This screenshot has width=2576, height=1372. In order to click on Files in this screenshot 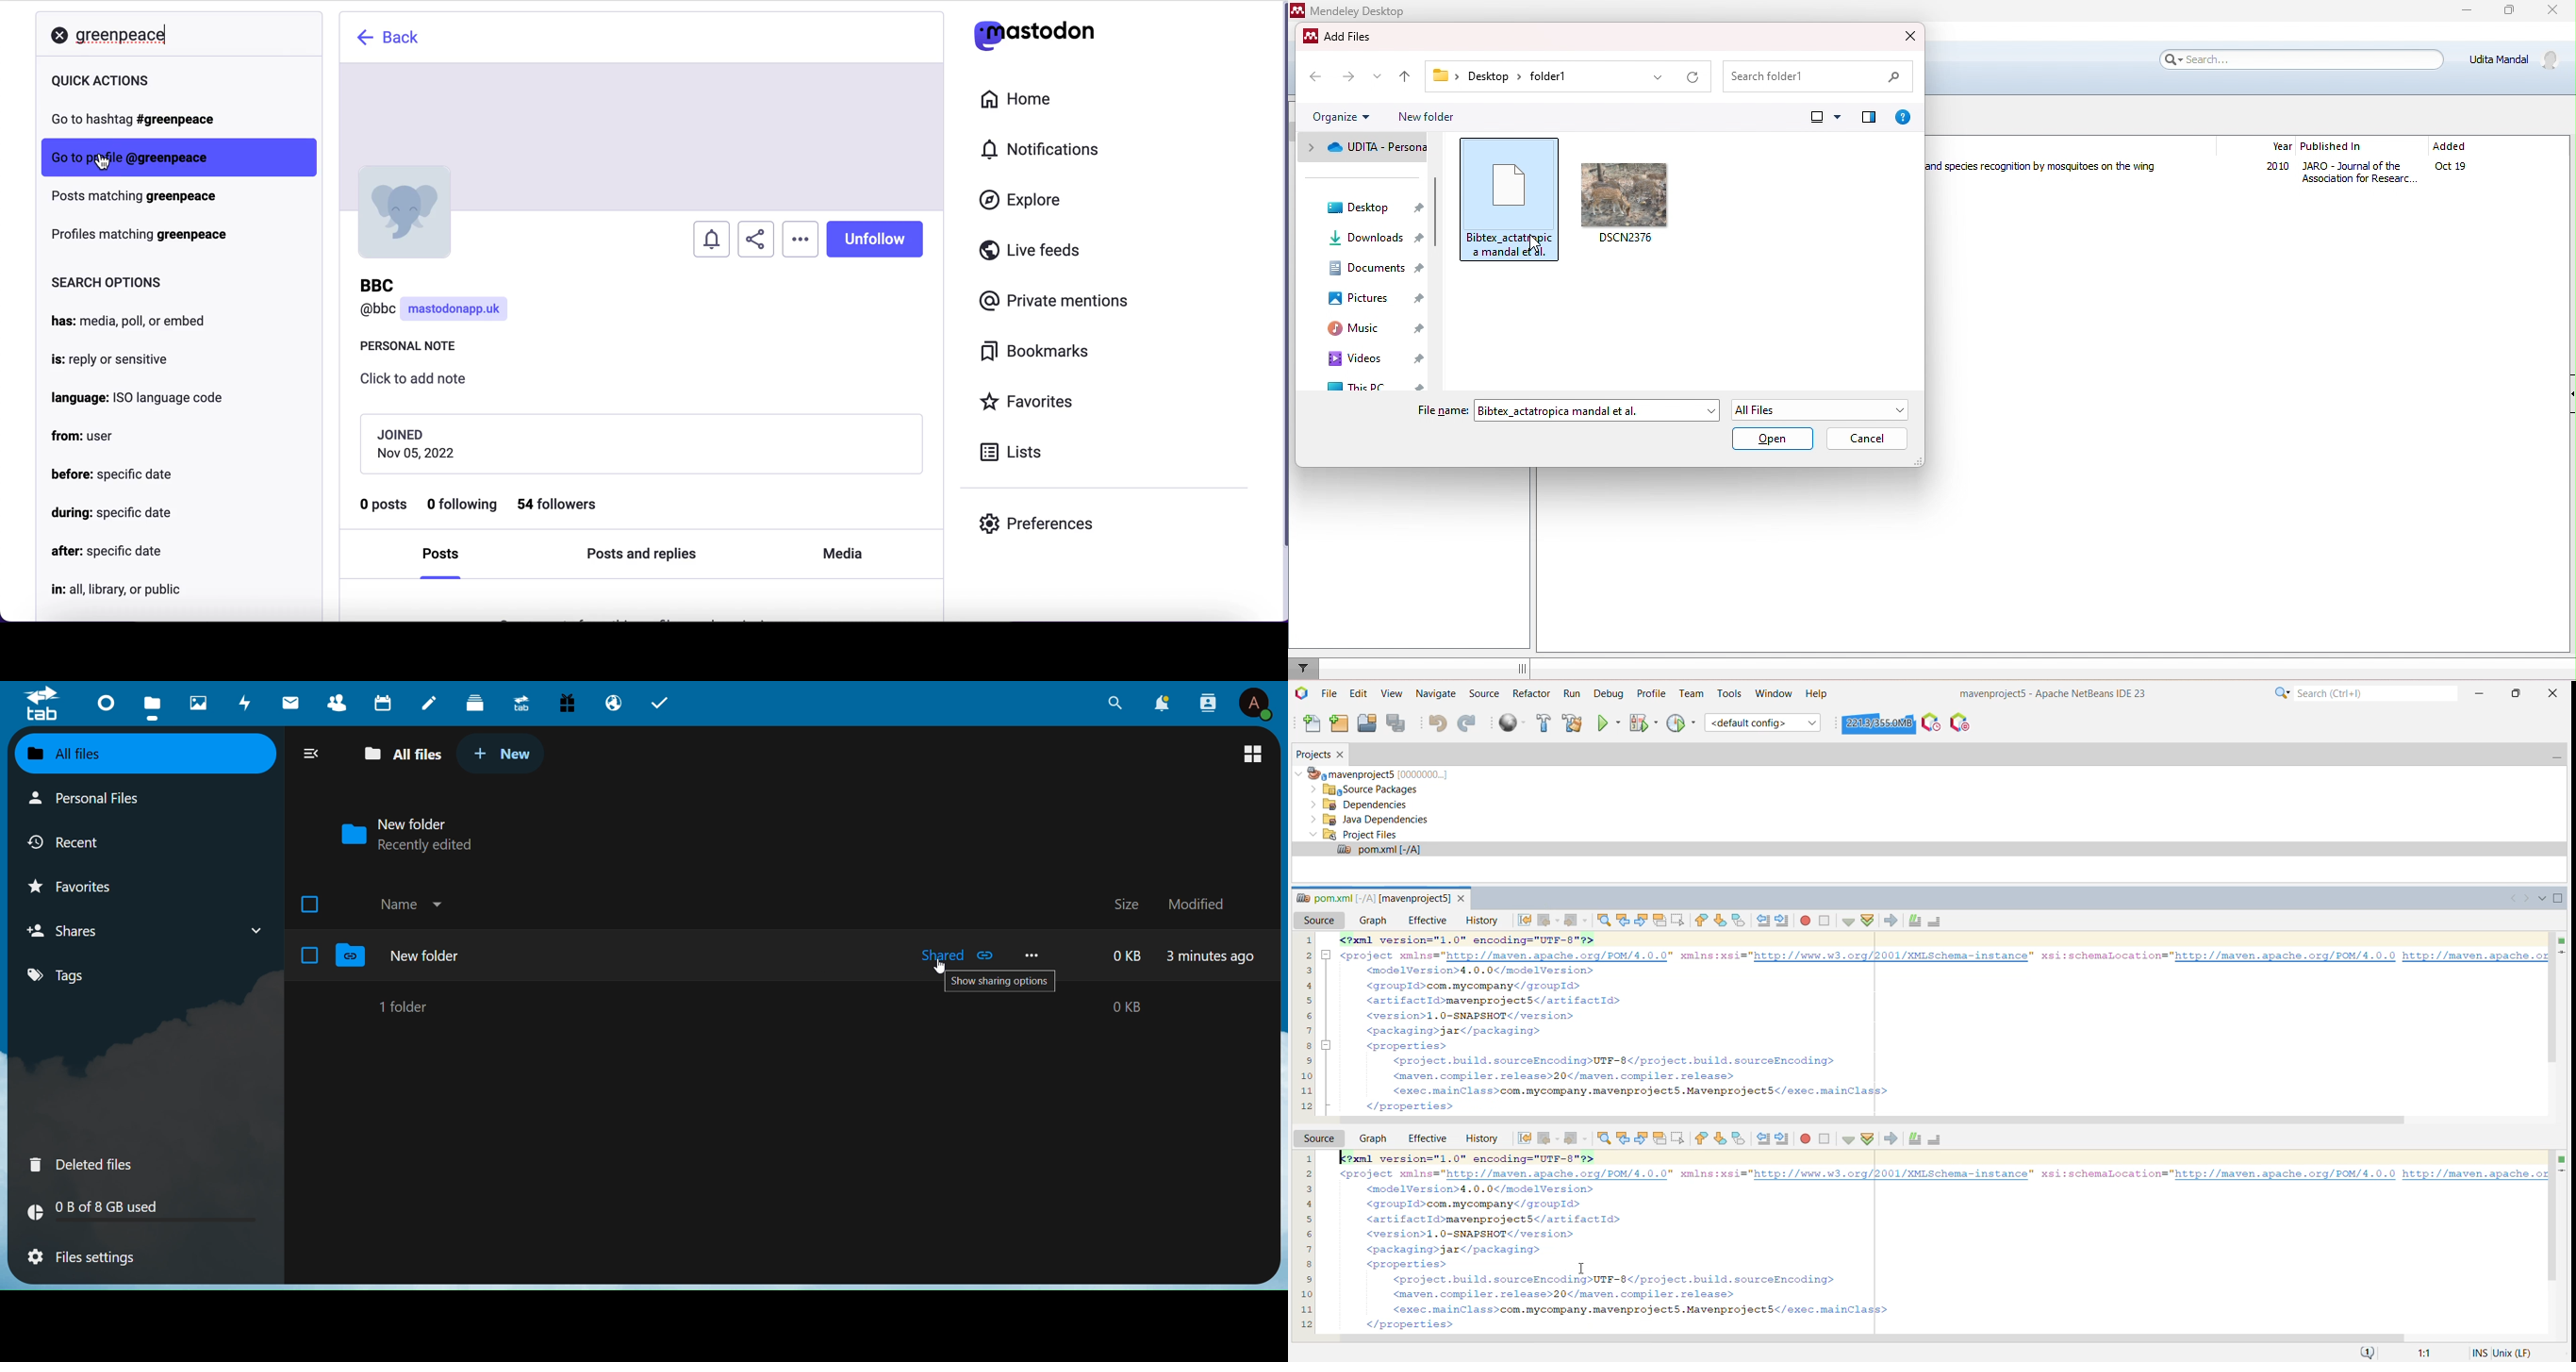, I will do `click(151, 705)`.